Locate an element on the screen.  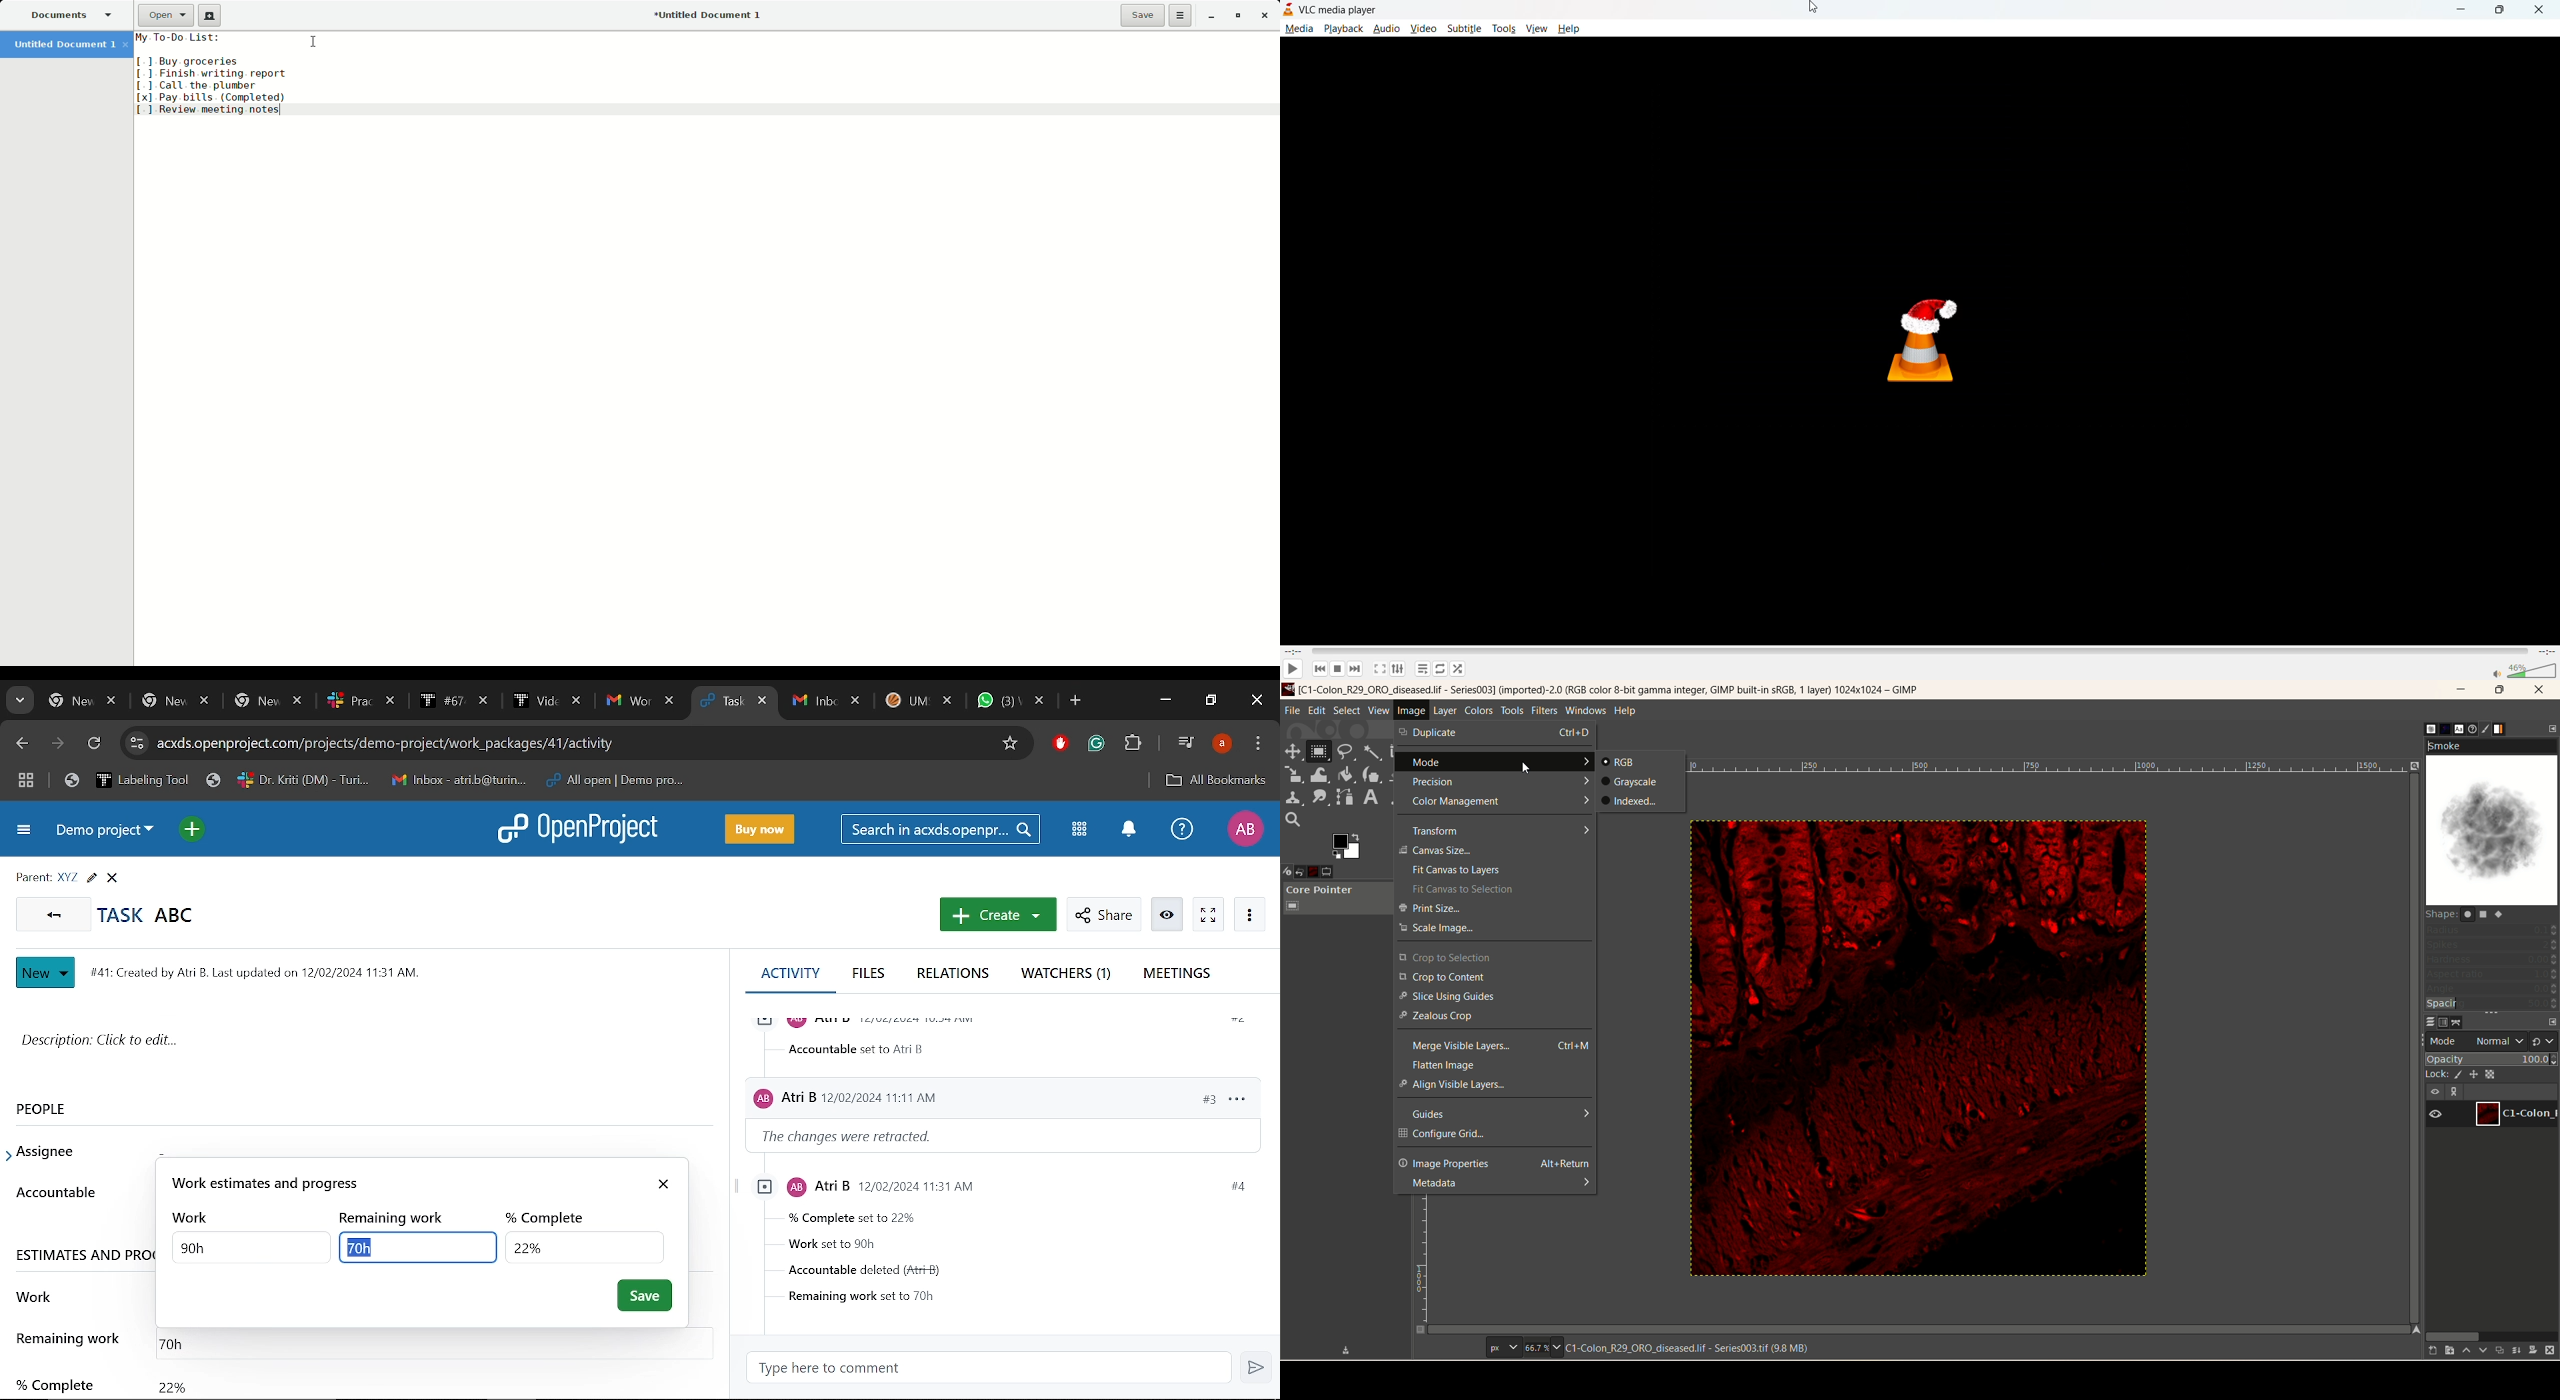
canvas size is located at coordinates (1494, 851).